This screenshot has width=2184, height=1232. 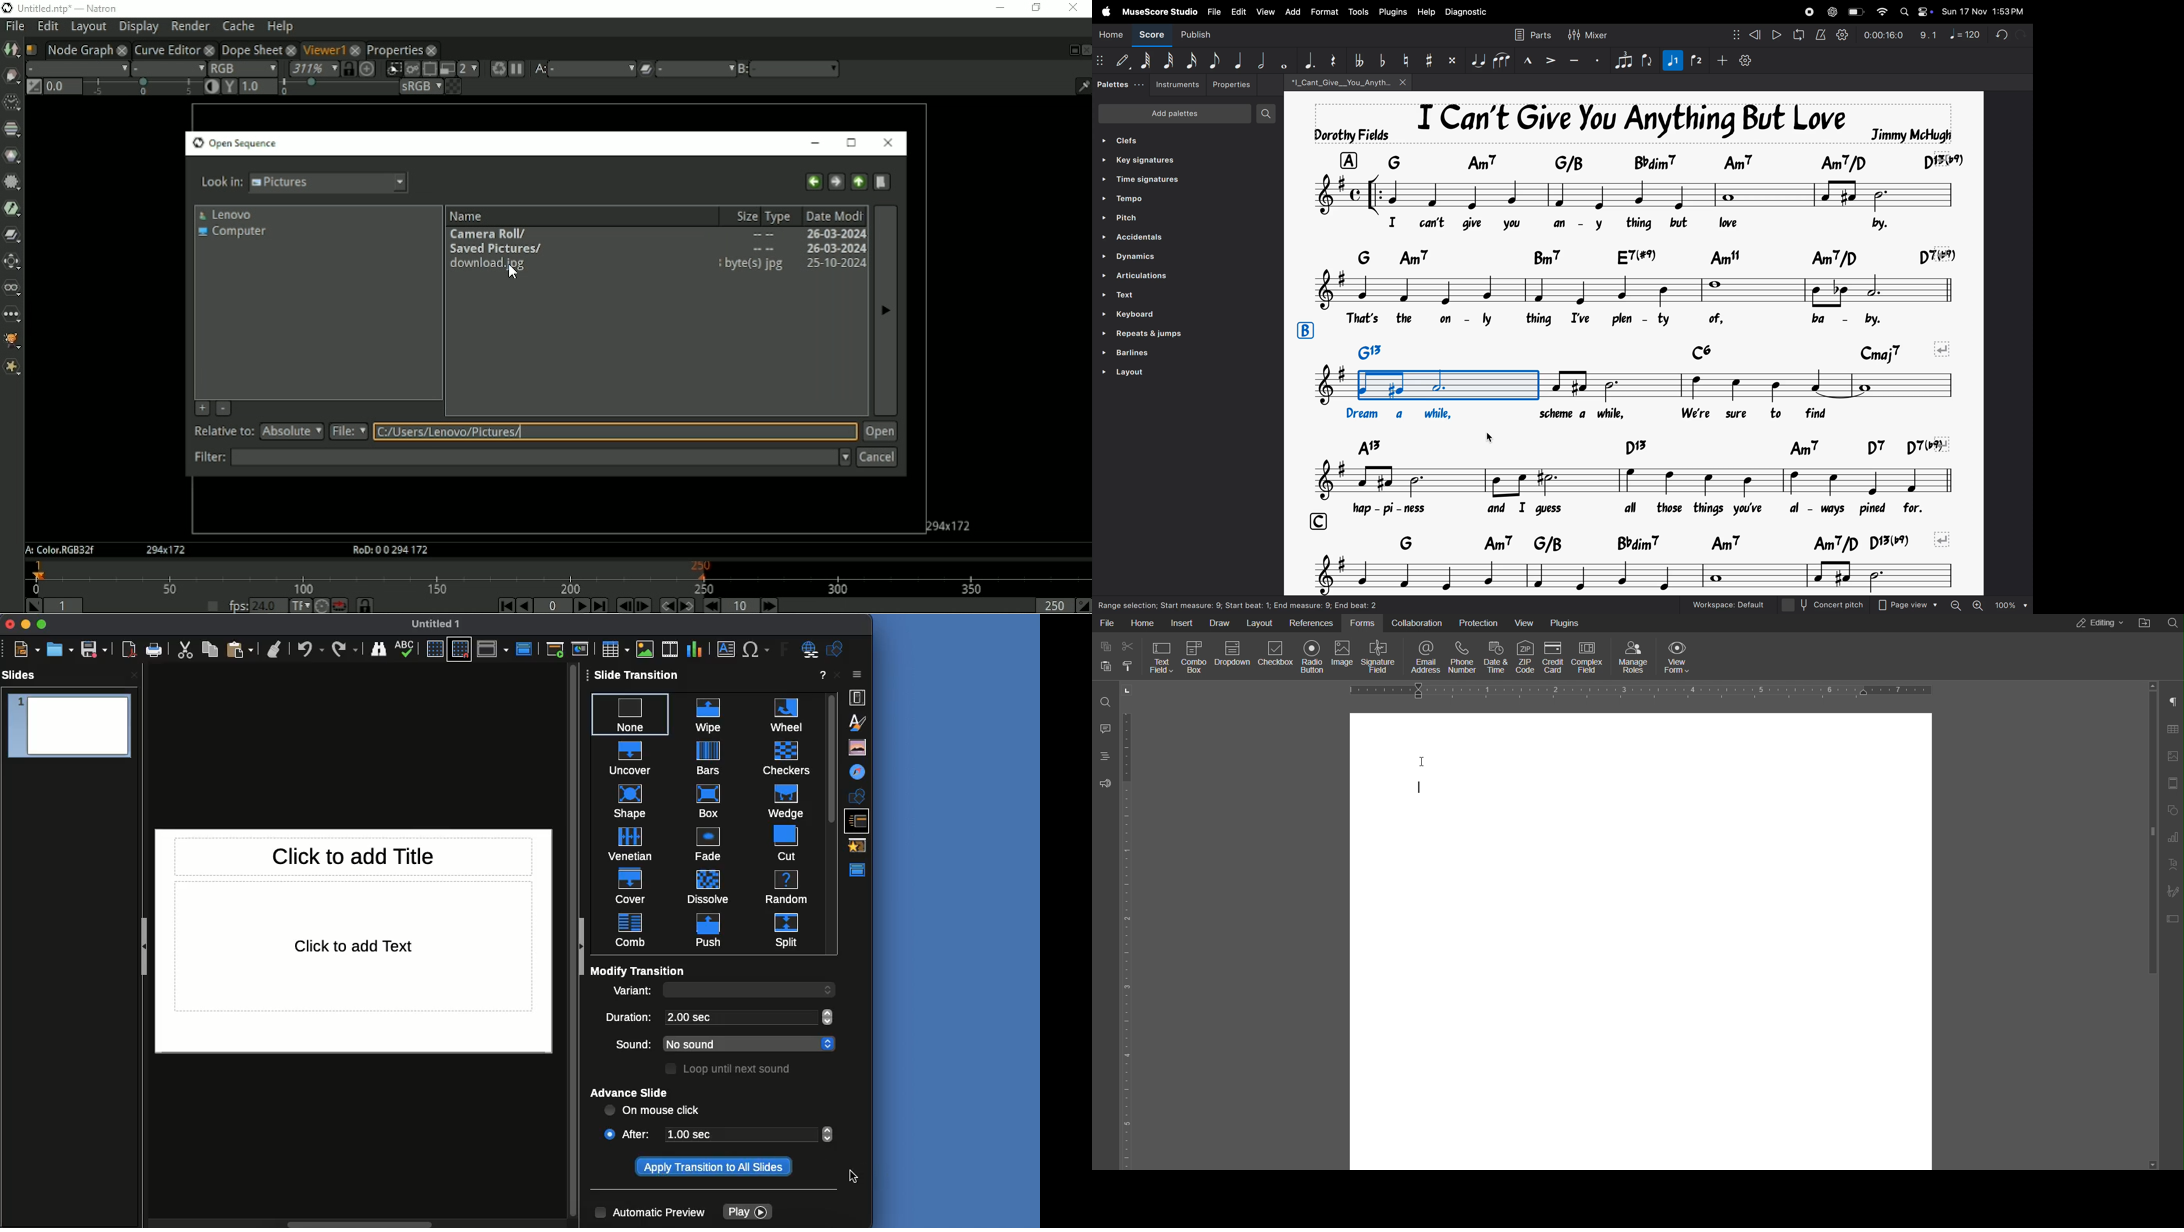 I want to click on flip rection, so click(x=1647, y=61).